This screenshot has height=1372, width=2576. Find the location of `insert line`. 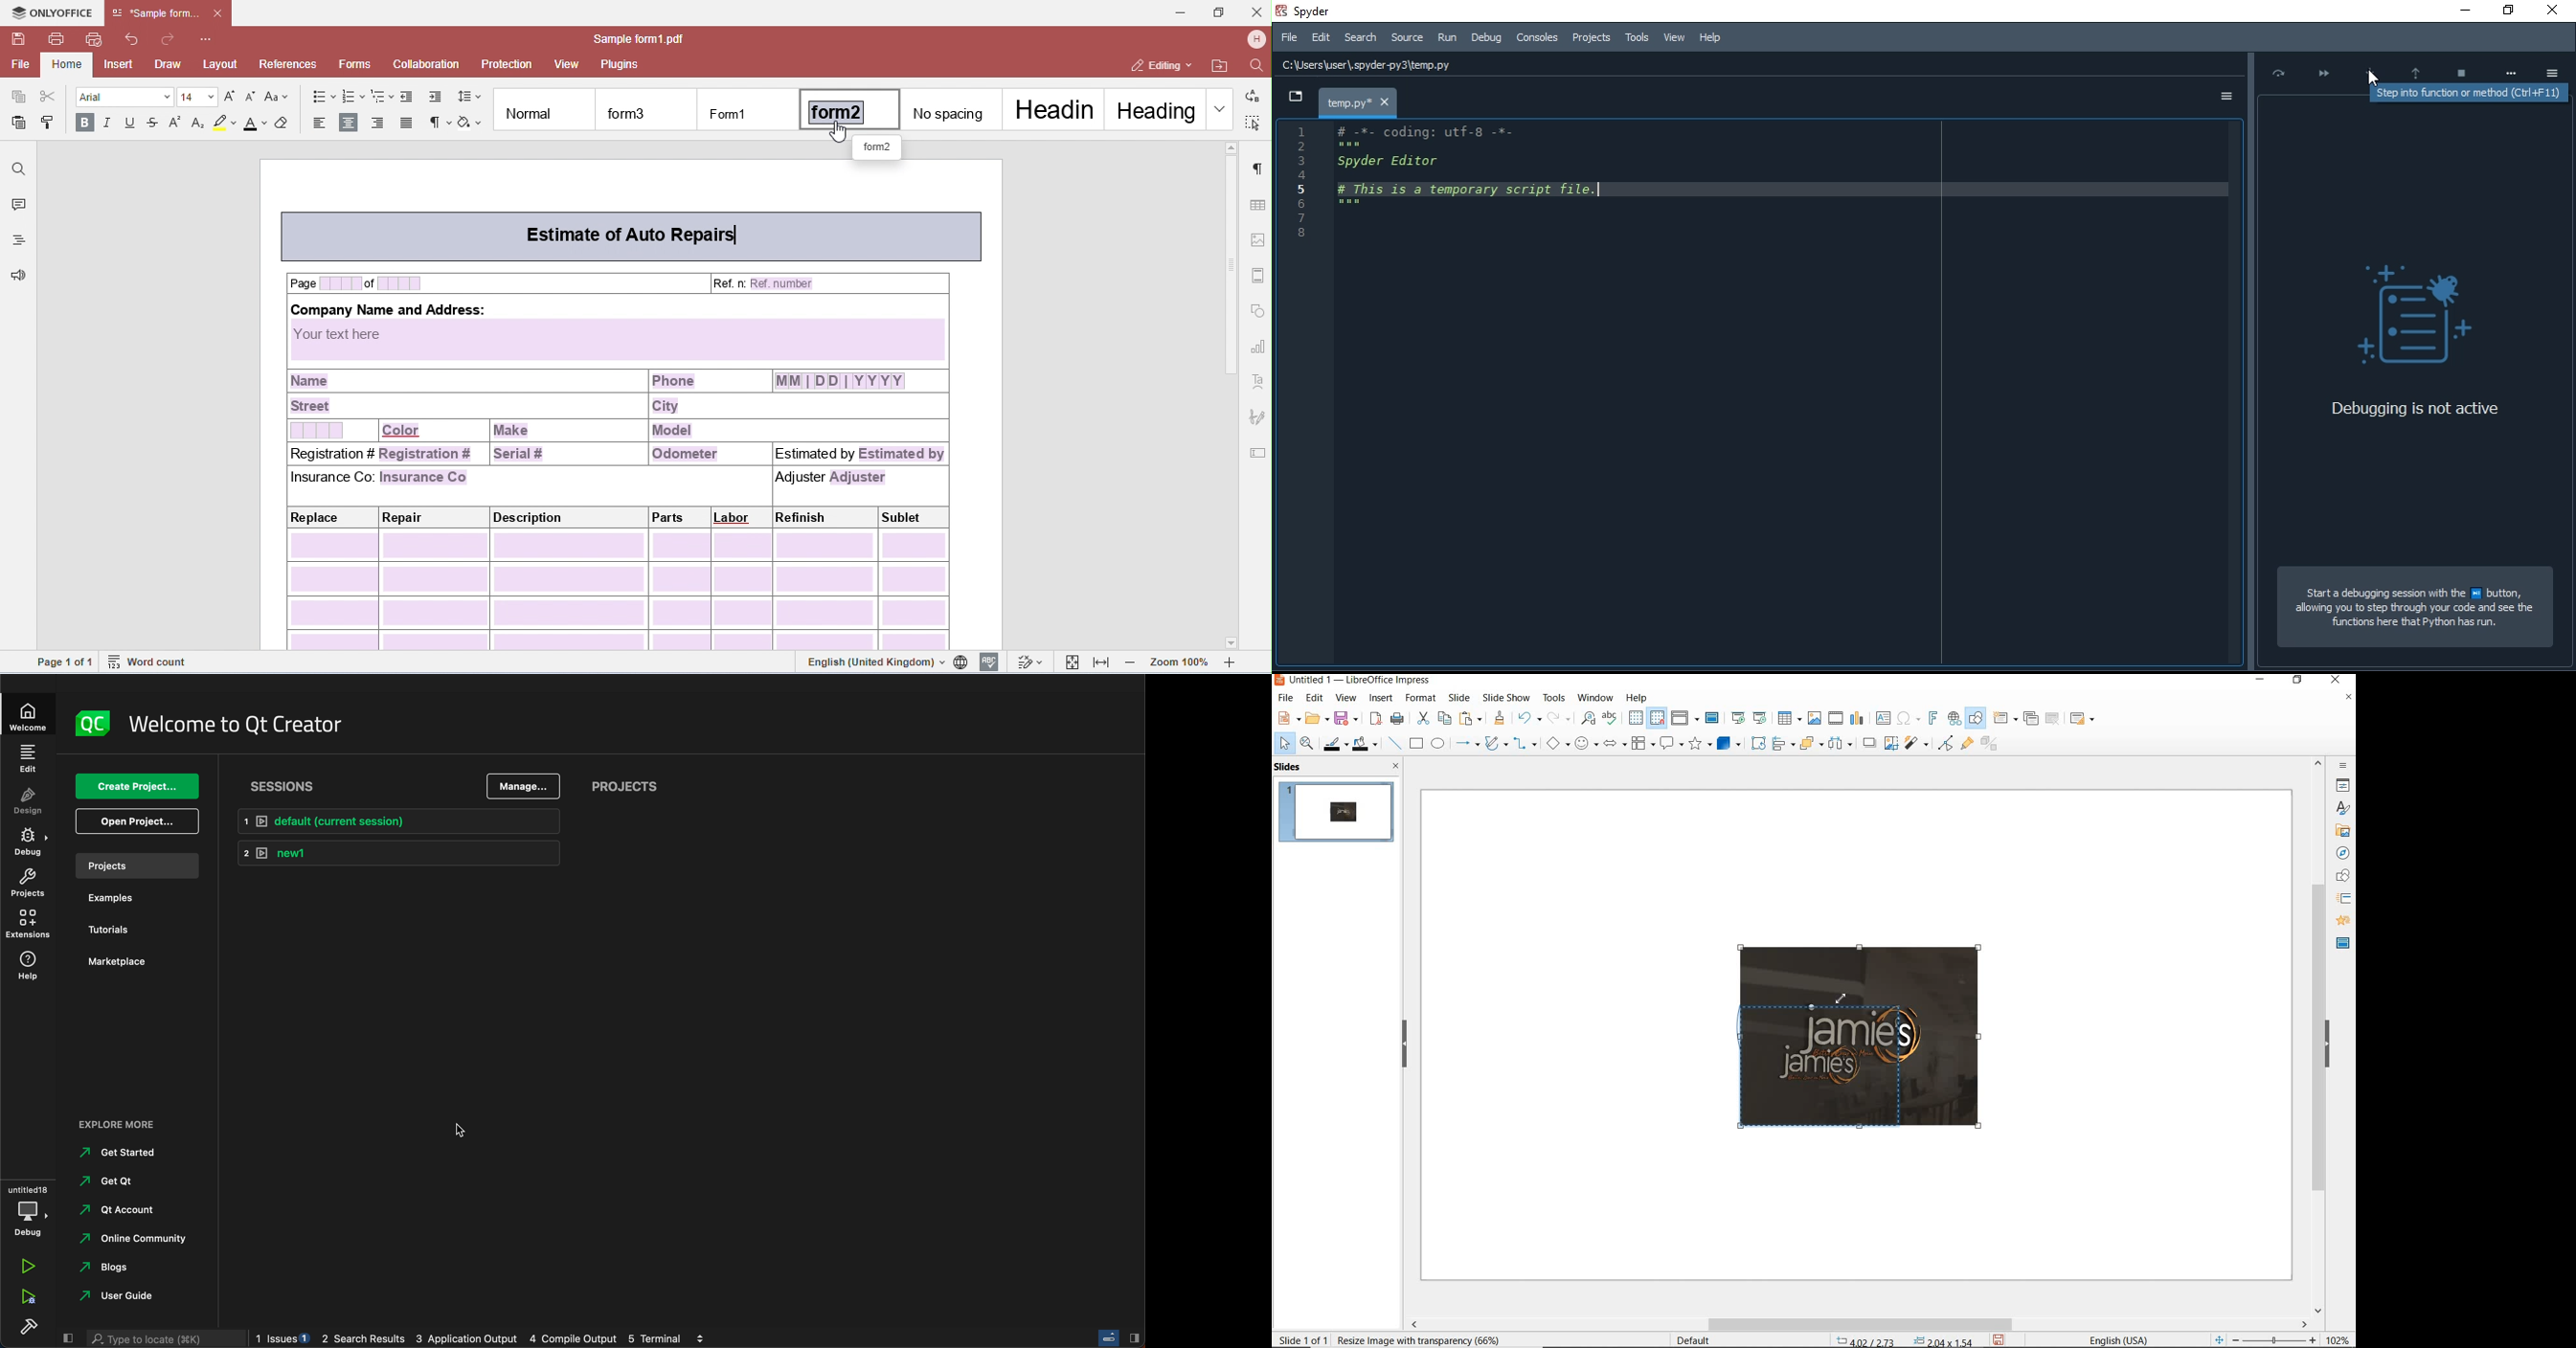

insert line is located at coordinates (1394, 744).